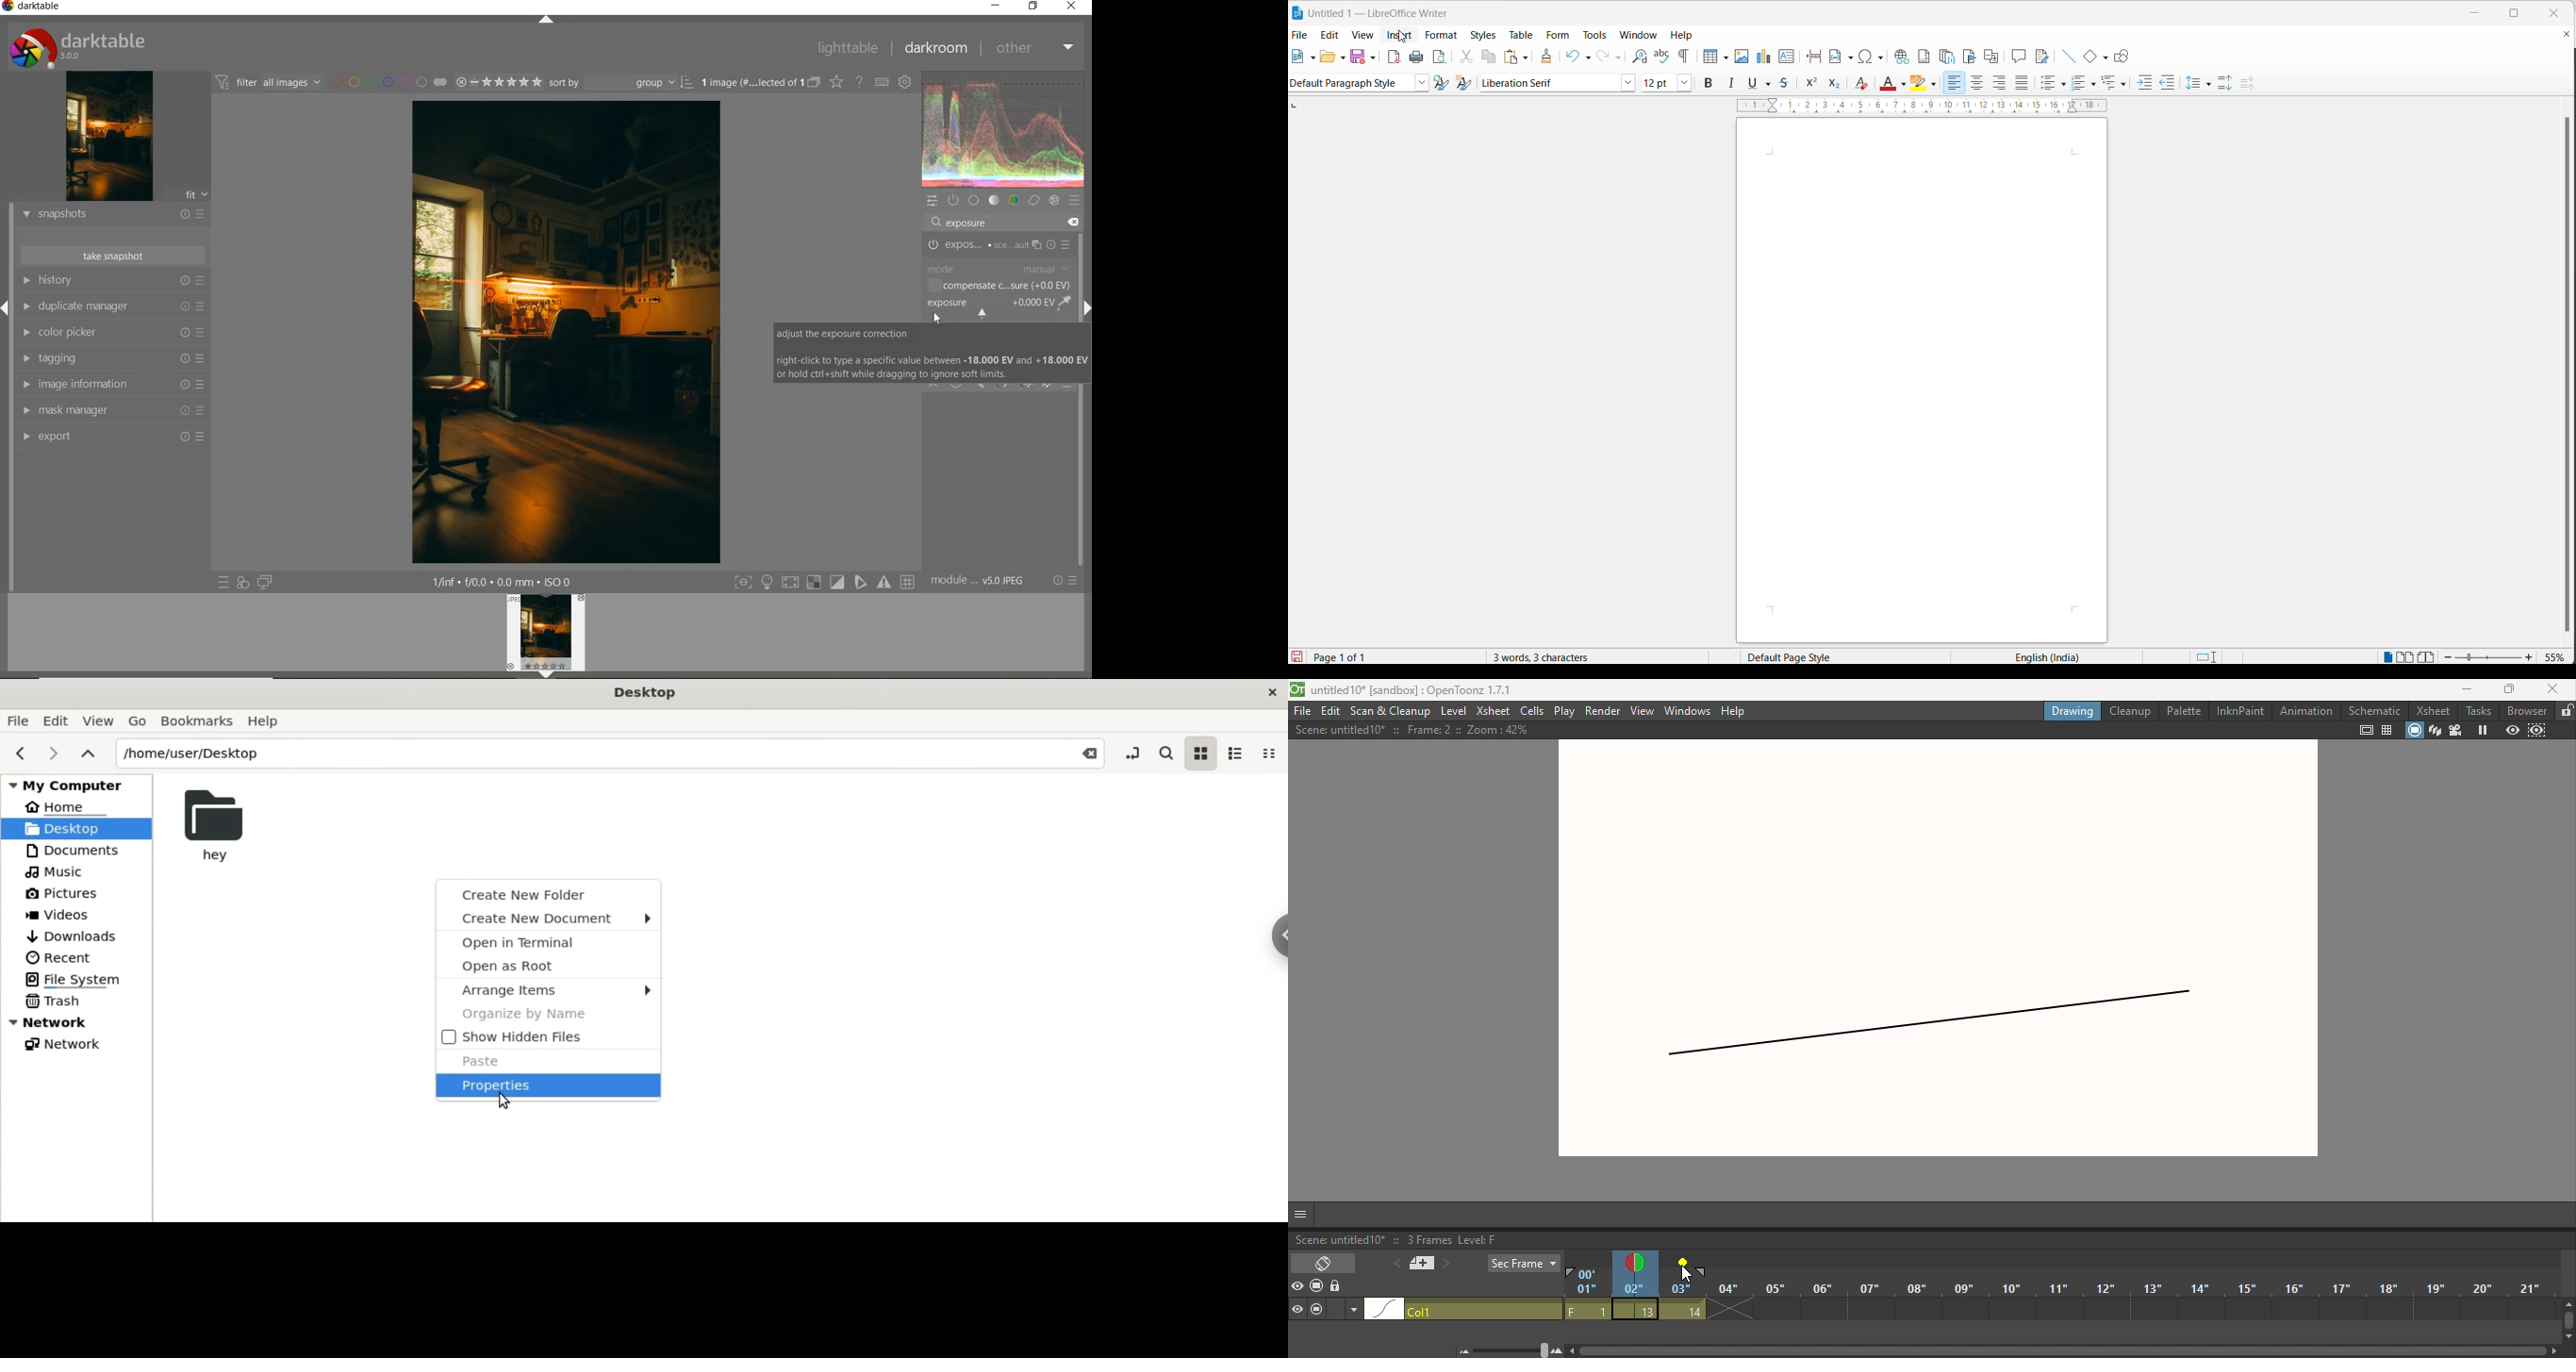 This screenshot has height=1372, width=2576. I want to click on tagging, so click(112, 358).